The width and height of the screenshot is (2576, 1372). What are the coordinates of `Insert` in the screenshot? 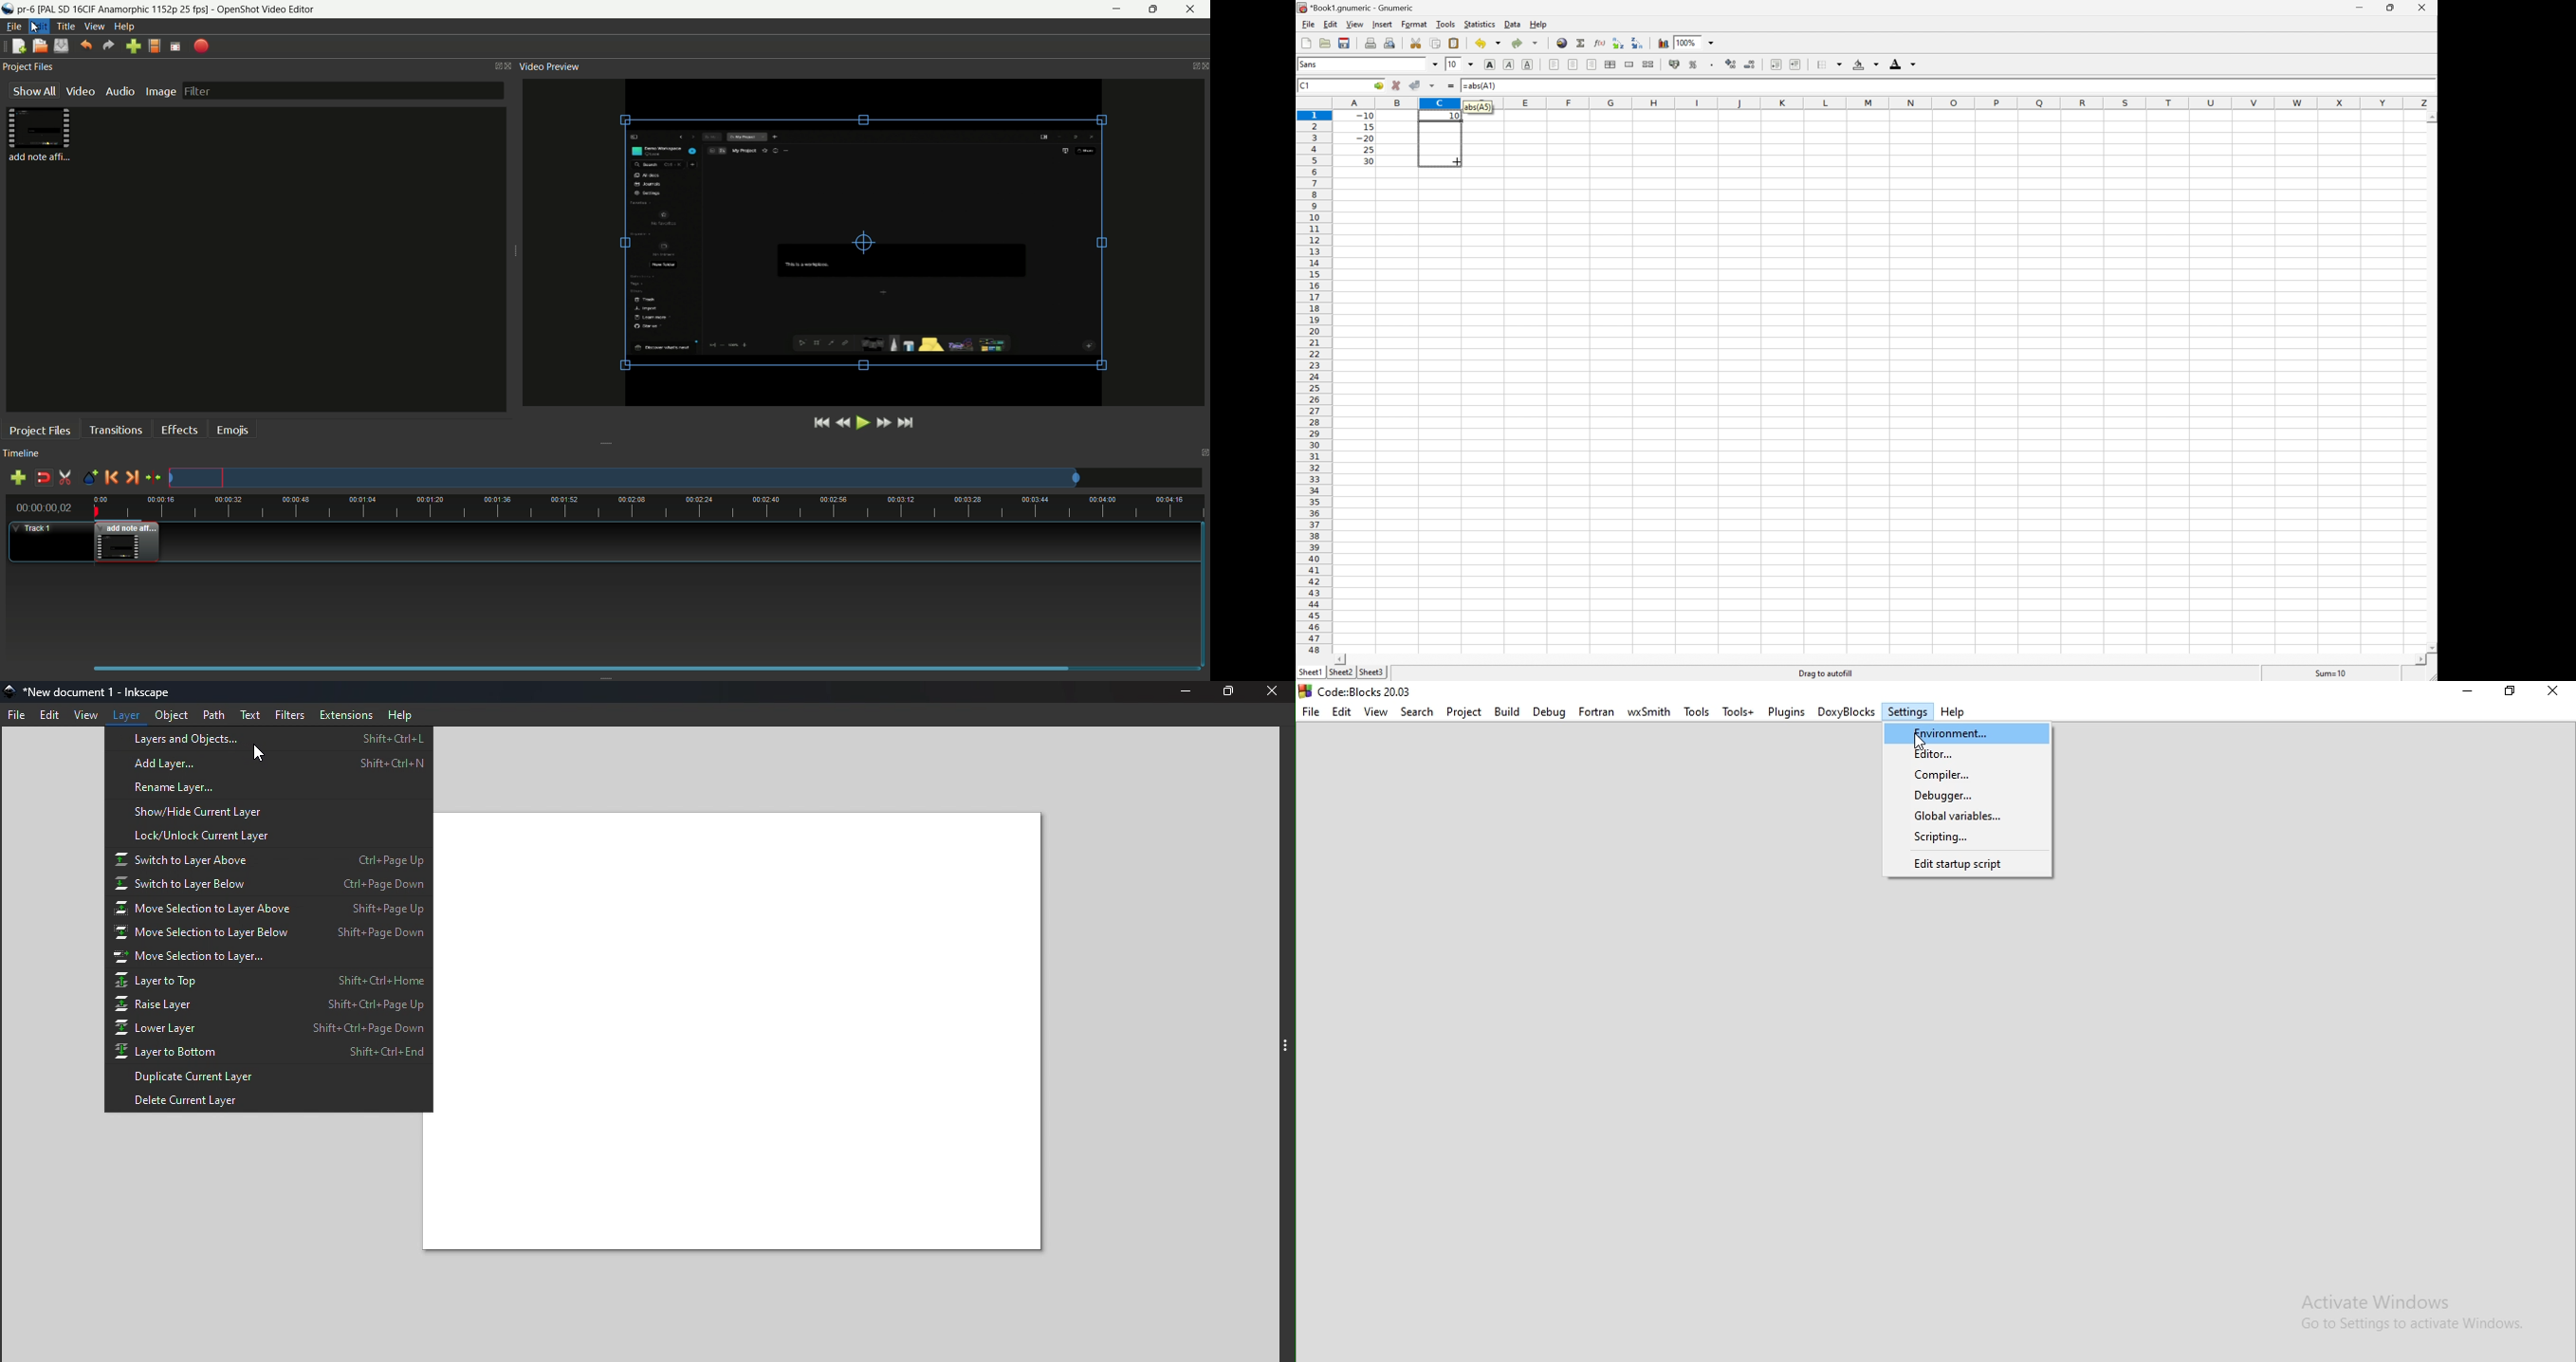 It's located at (1383, 24).